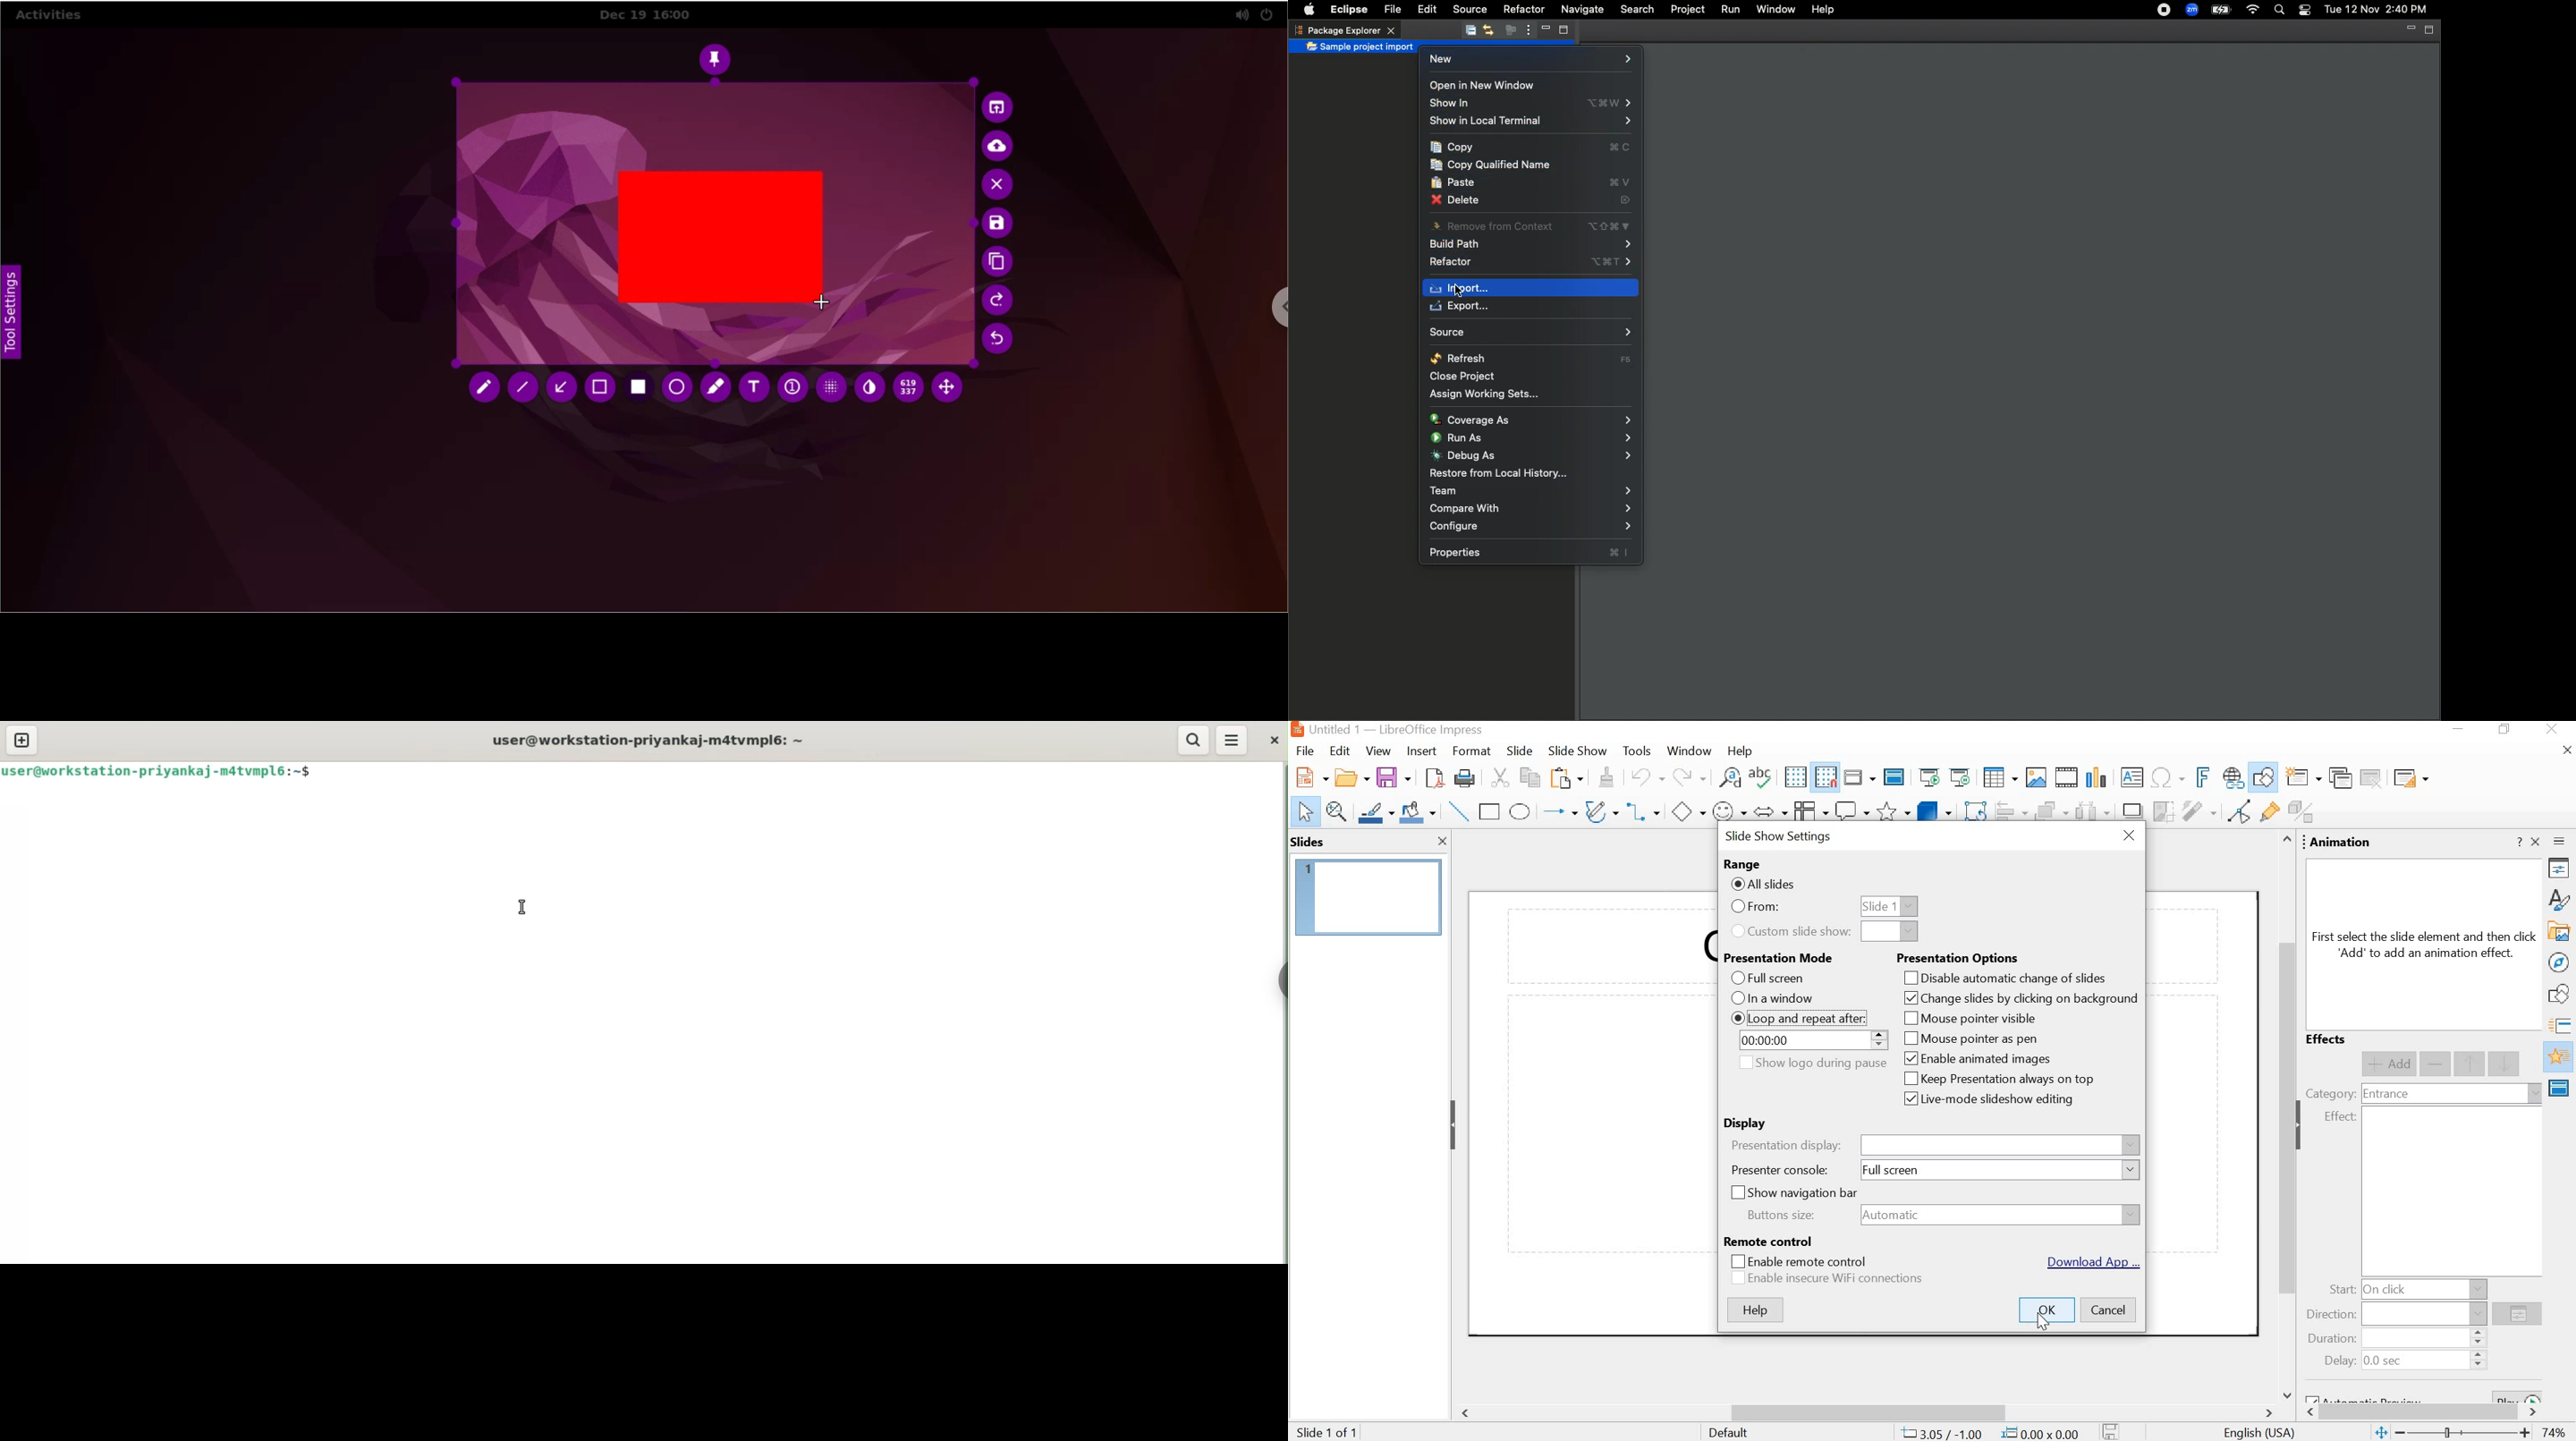 This screenshot has width=2576, height=1456. I want to click on filter, so click(2198, 811).